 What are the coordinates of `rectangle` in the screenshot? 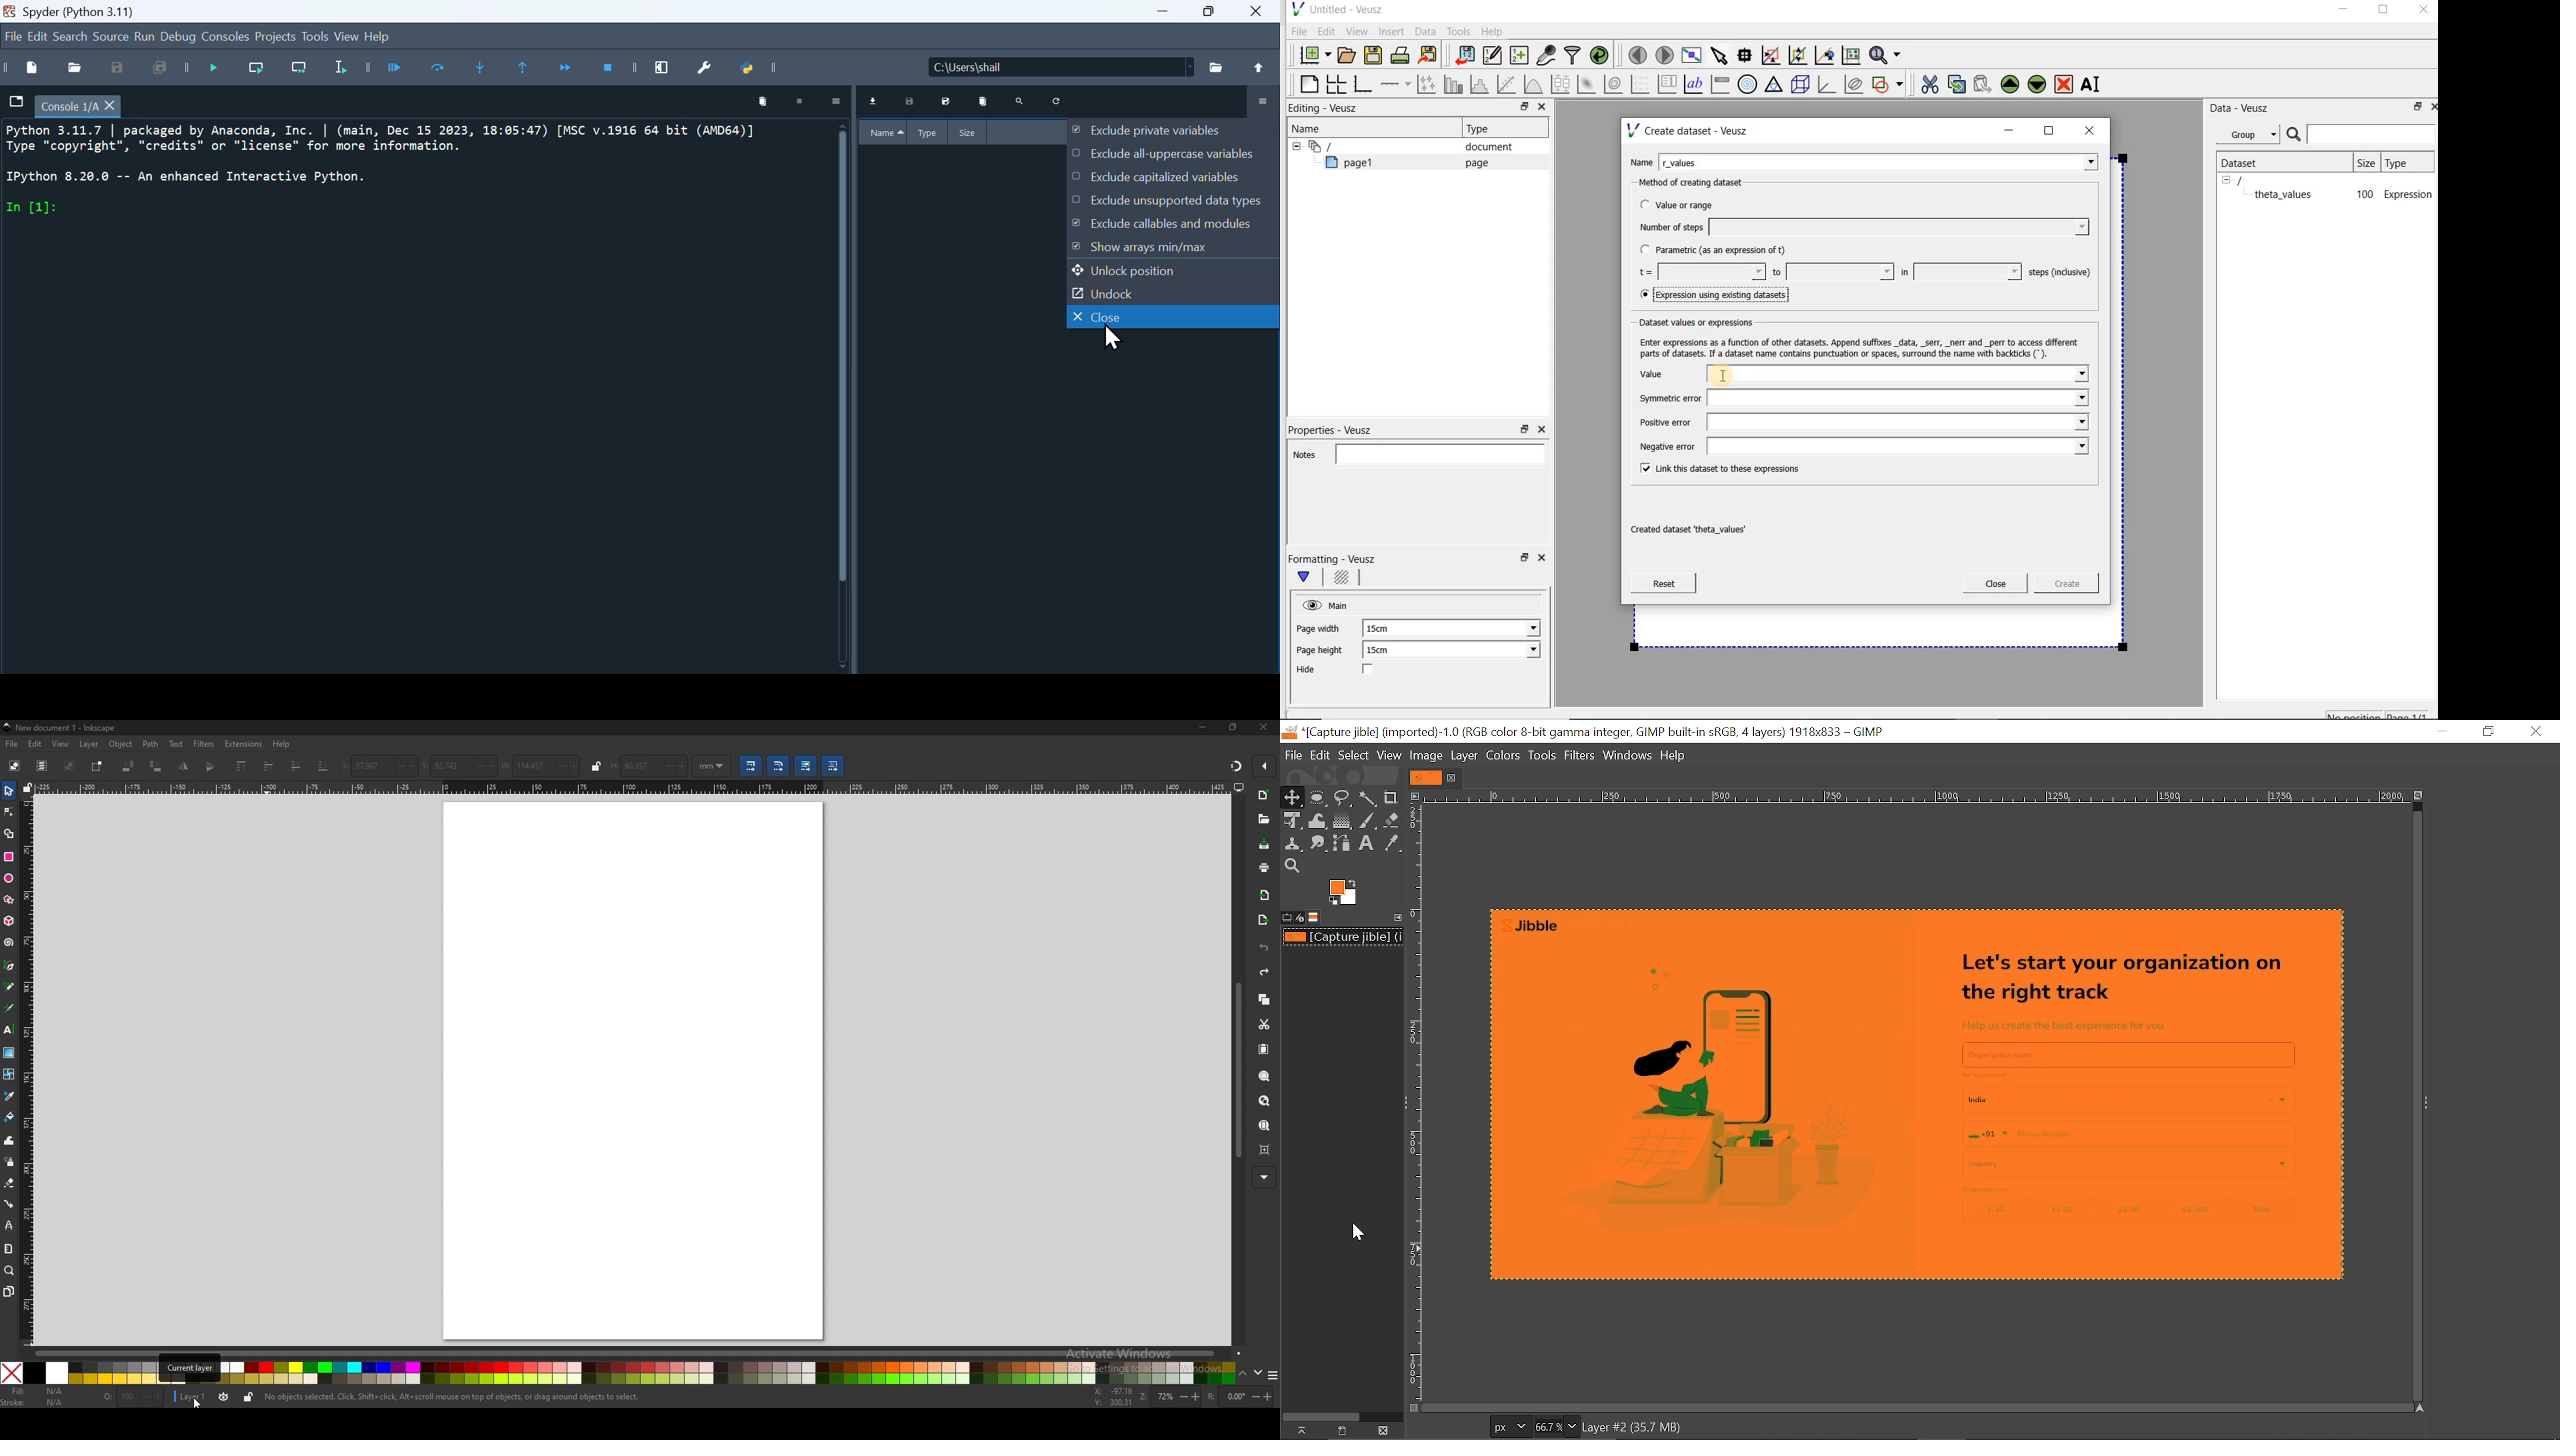 It's located at (9, 856).